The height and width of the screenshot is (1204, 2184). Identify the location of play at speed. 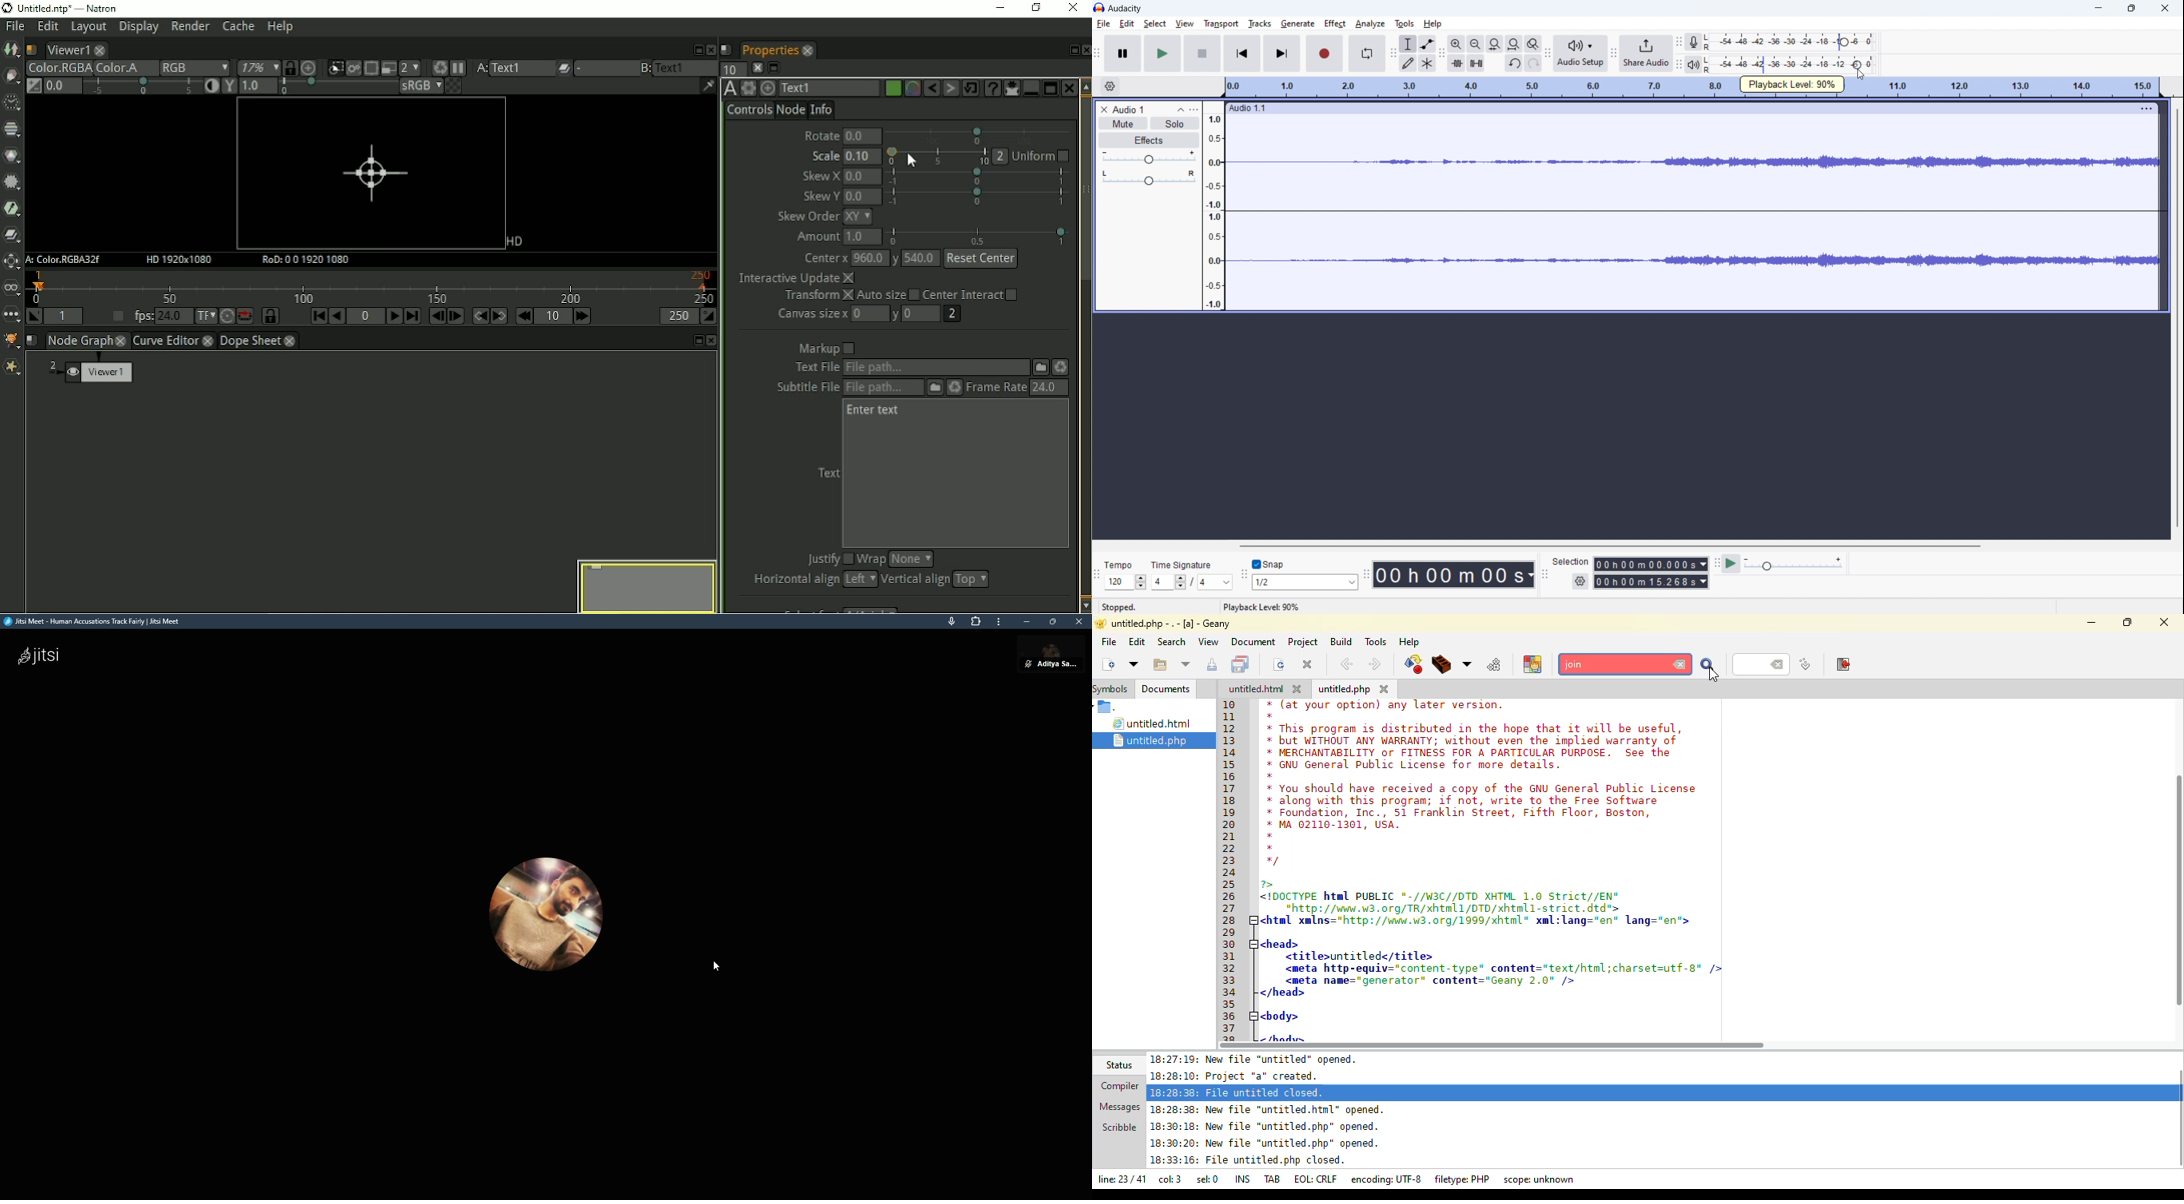
(1732, 564).